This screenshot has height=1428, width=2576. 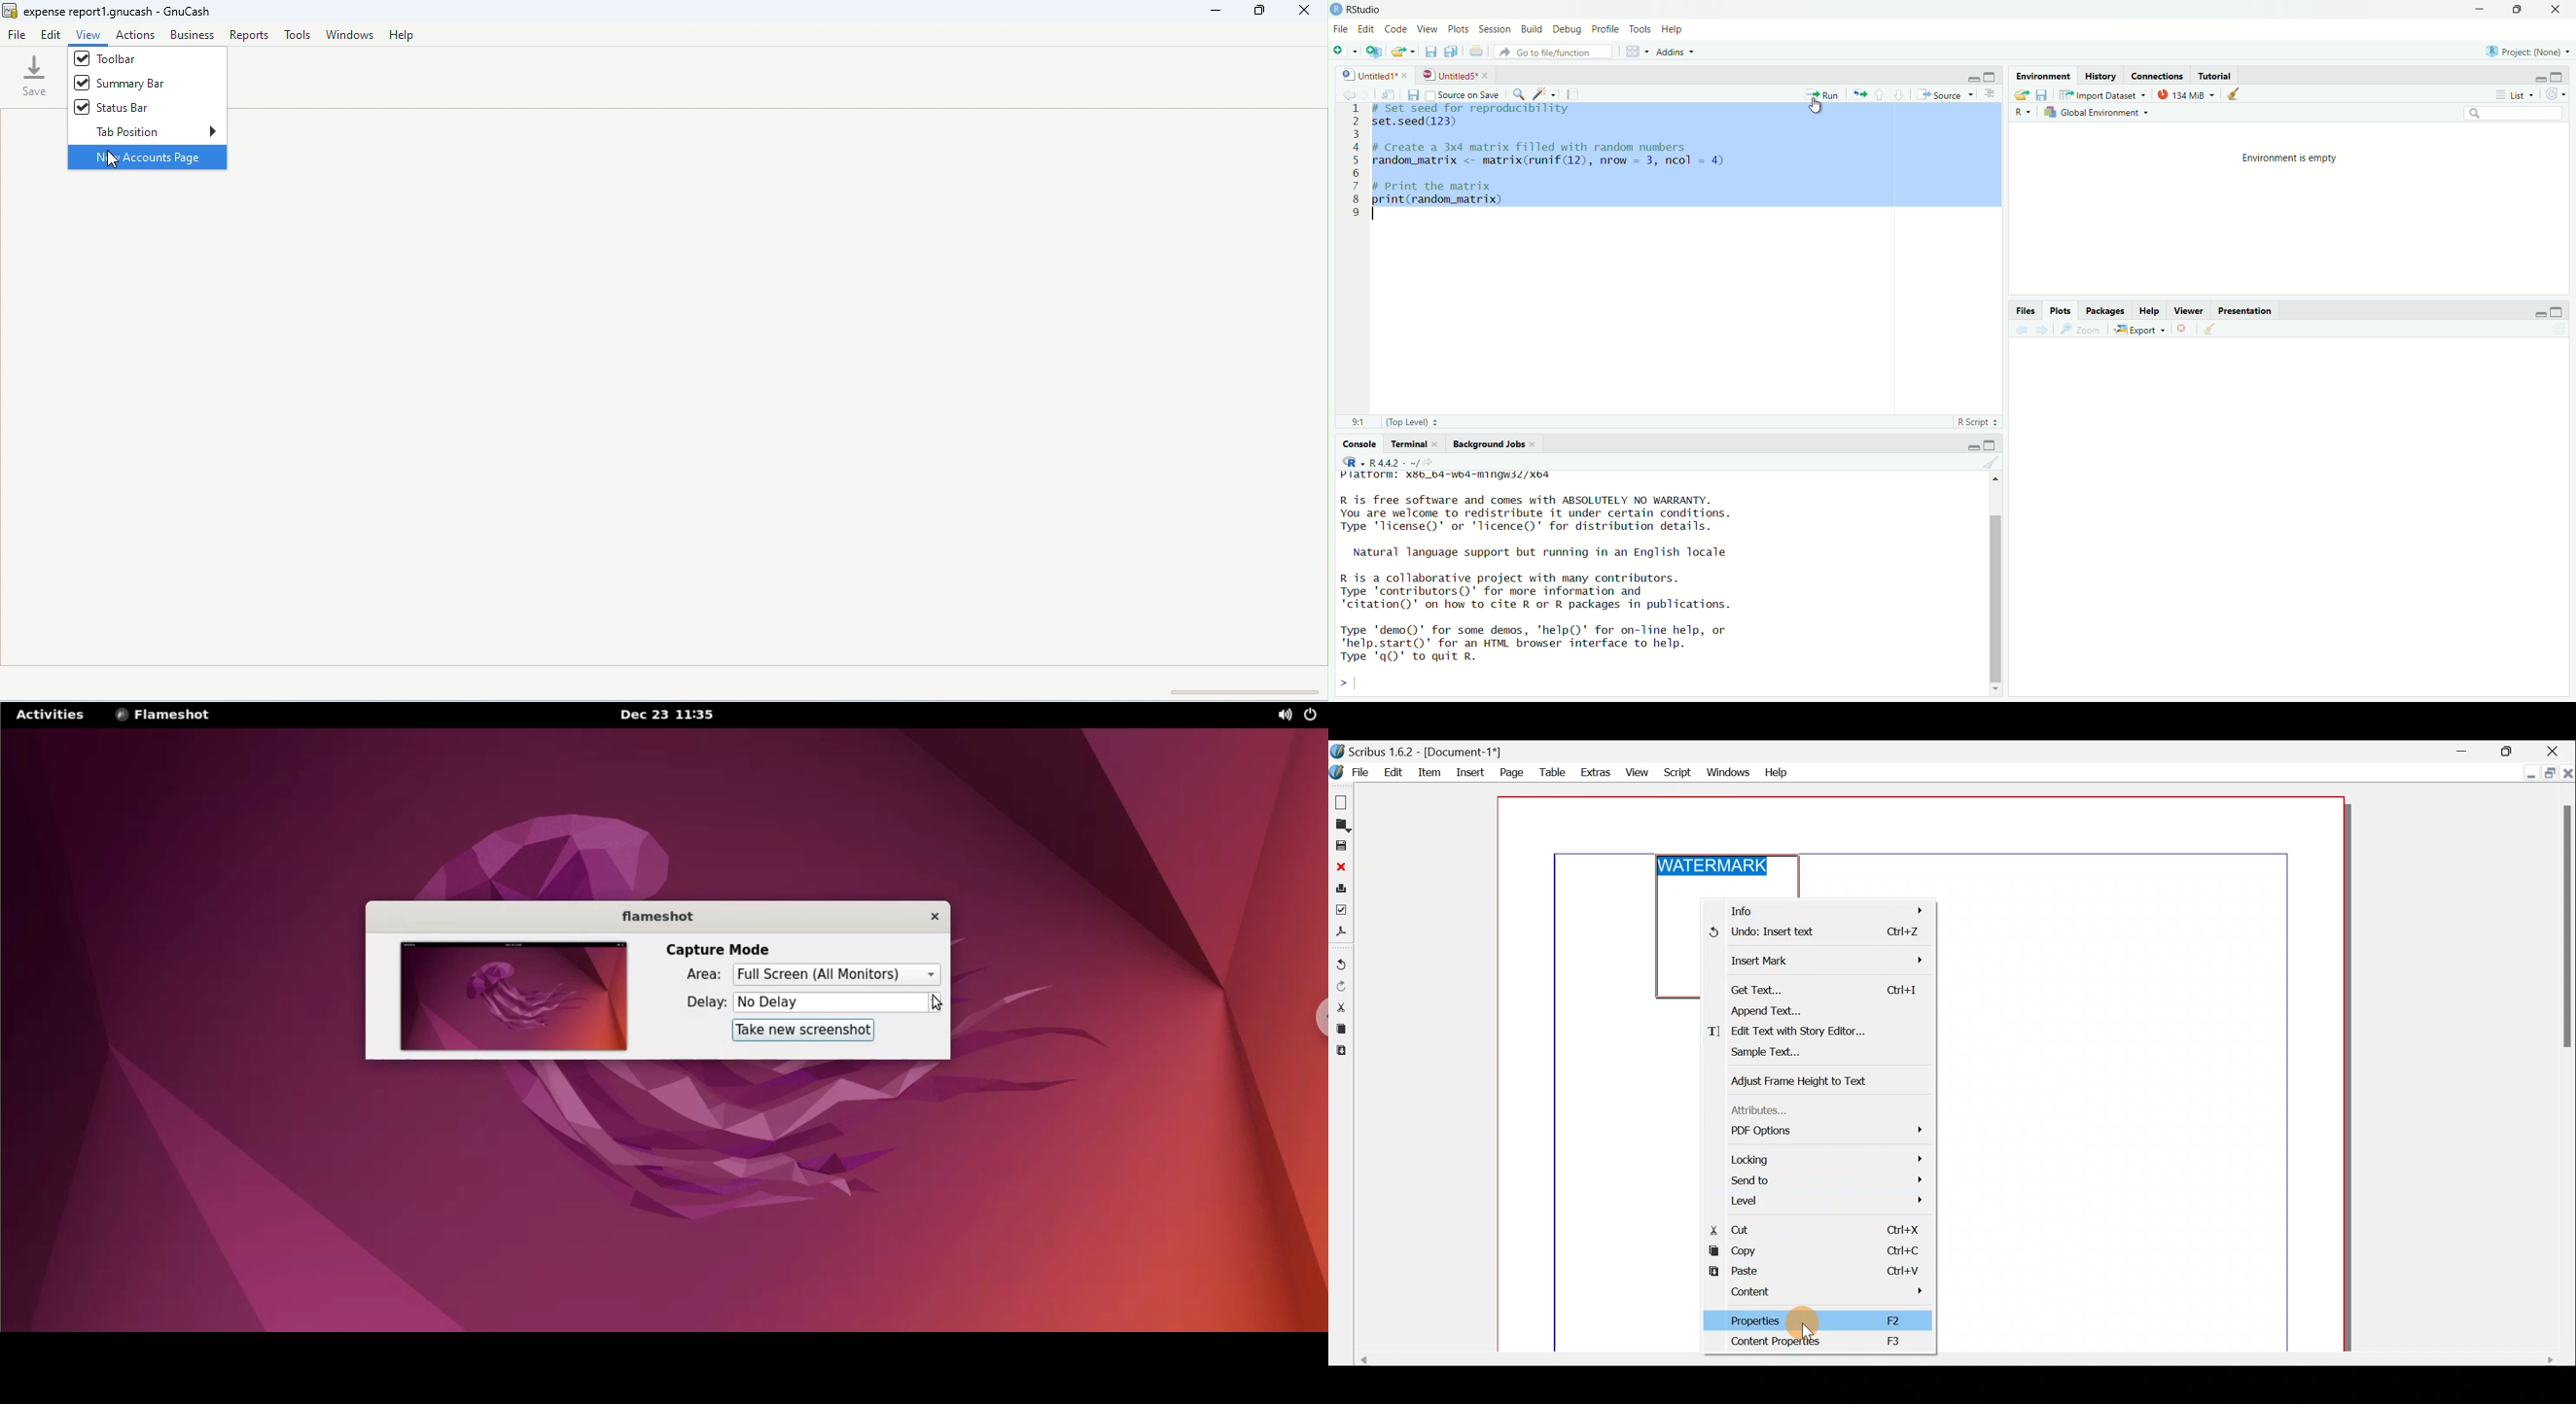 What do you see at coordinates (2511, 116) in the screenshot?
I see `search` at bounding box center [2511, 116].